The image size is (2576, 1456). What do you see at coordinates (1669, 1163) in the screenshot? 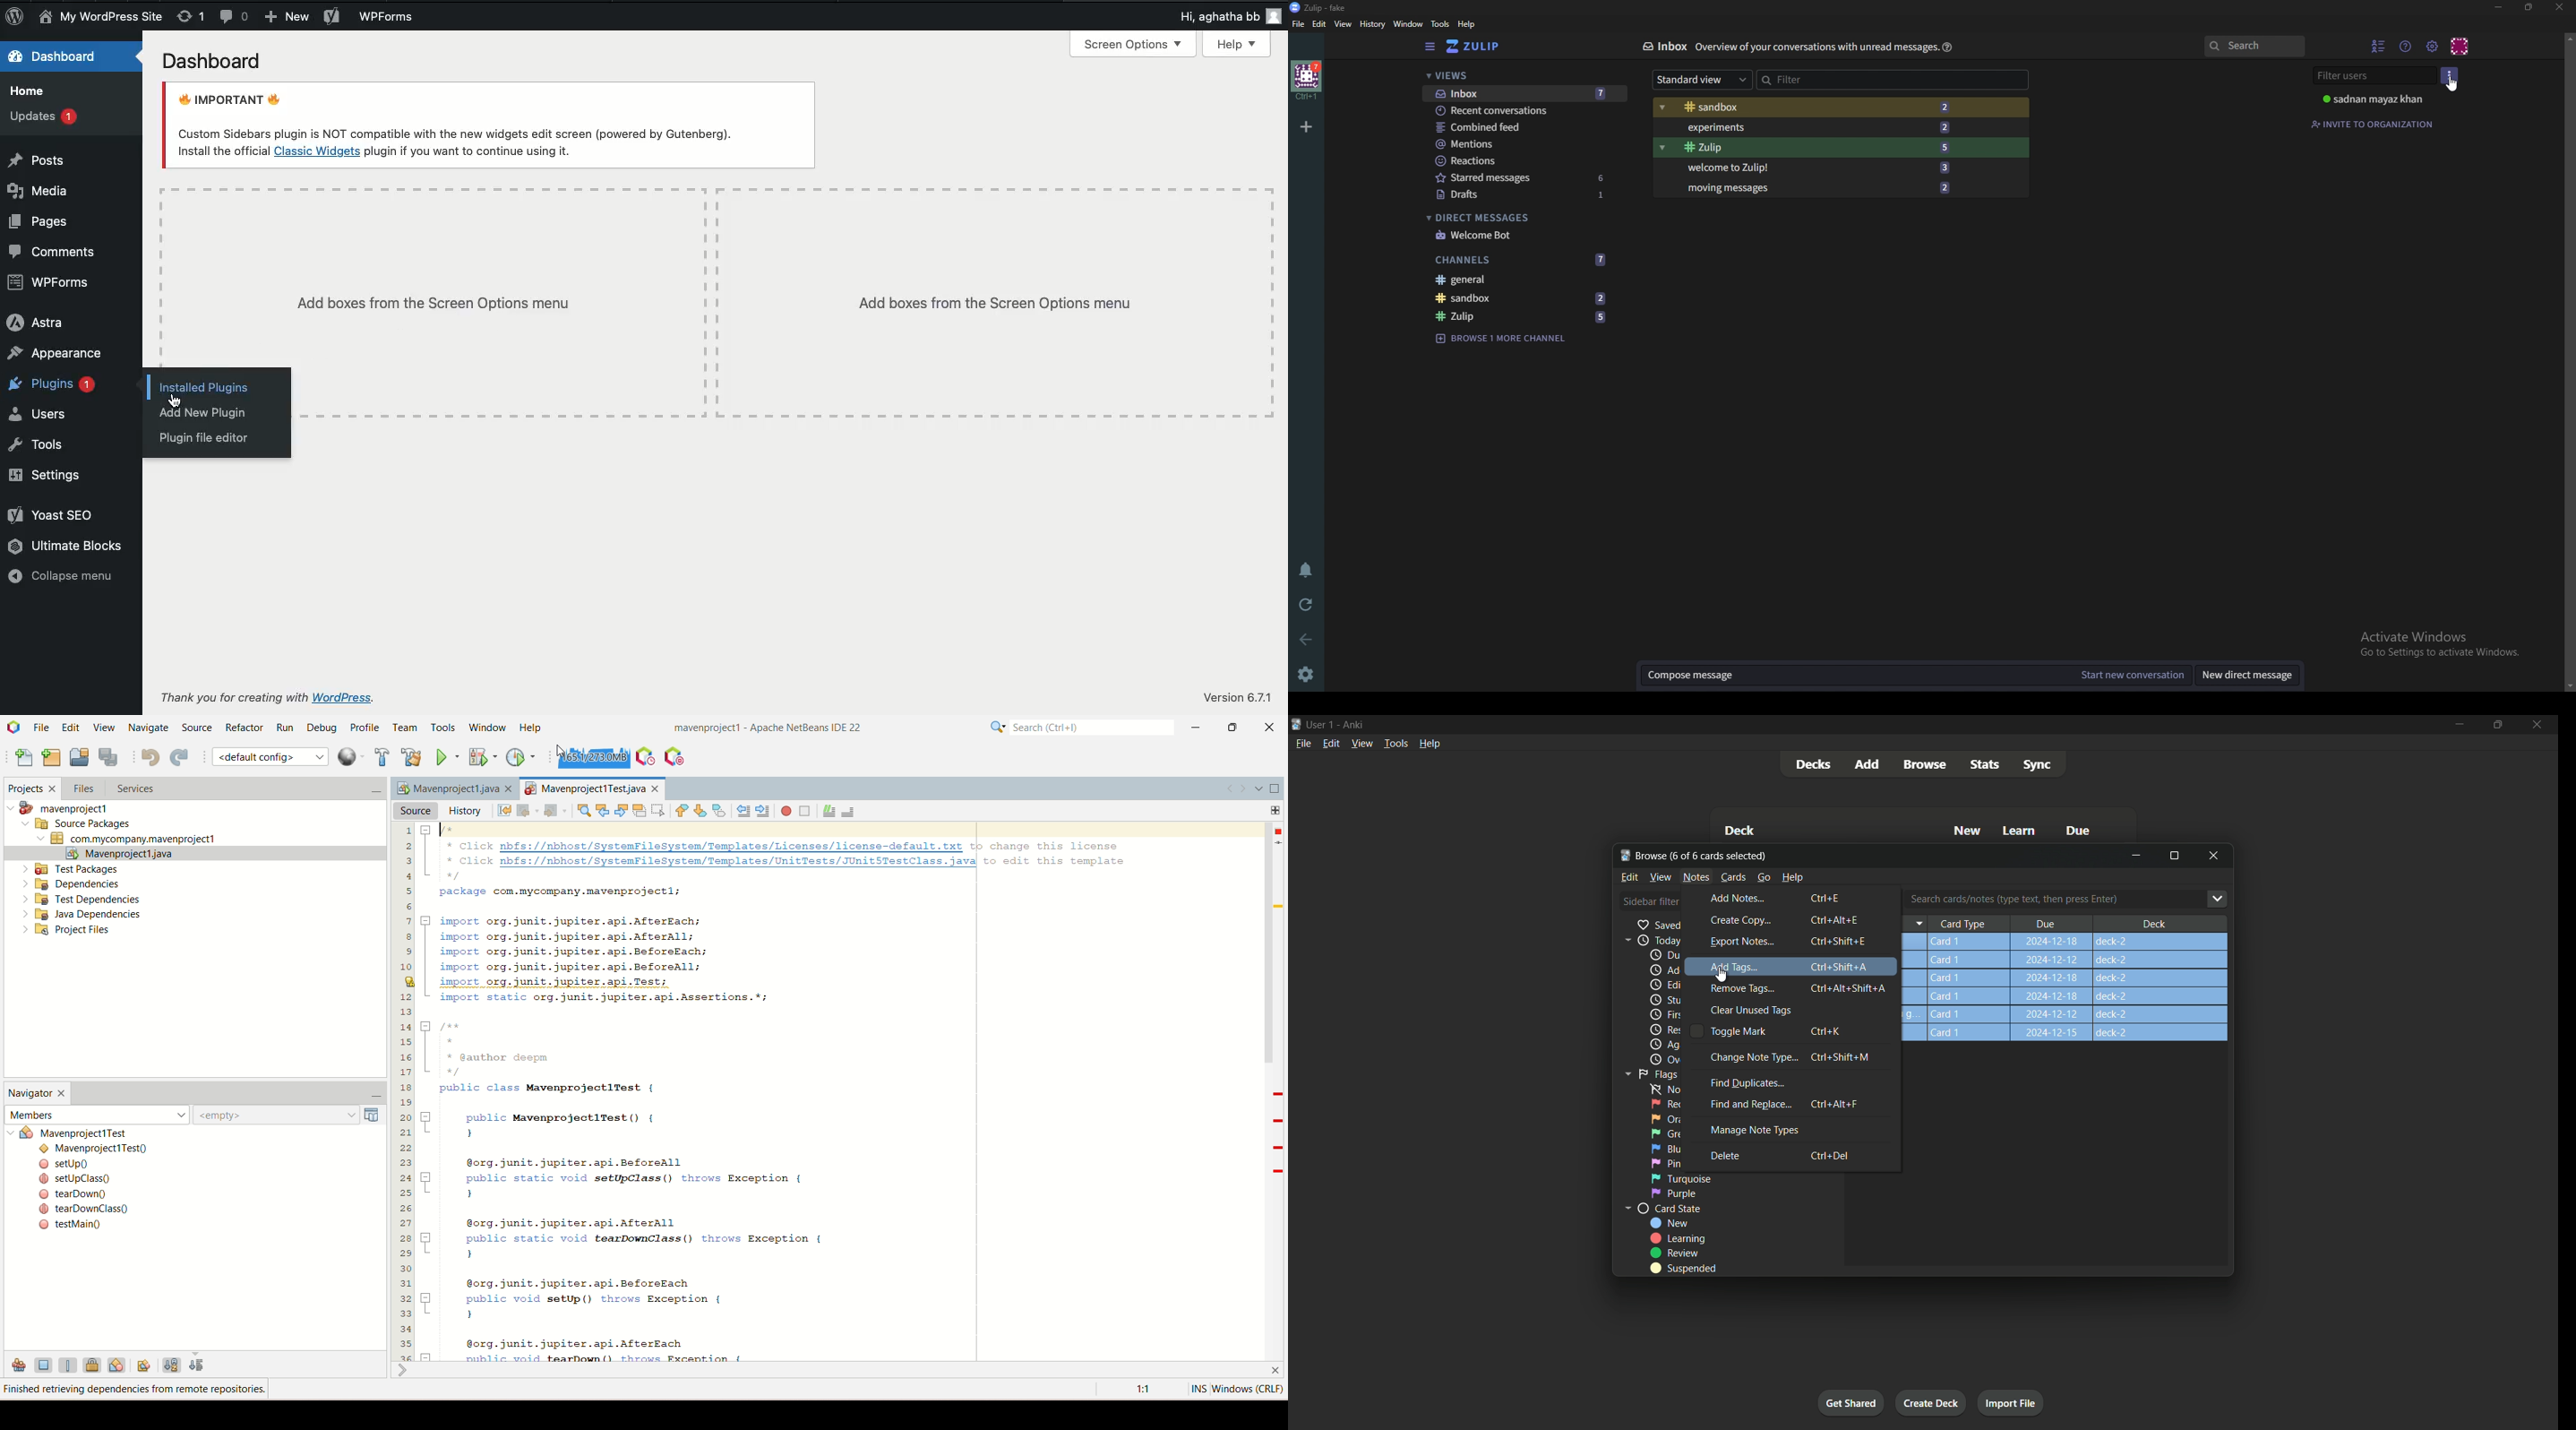
I see `pink` at bounding box center [1669, 1163].